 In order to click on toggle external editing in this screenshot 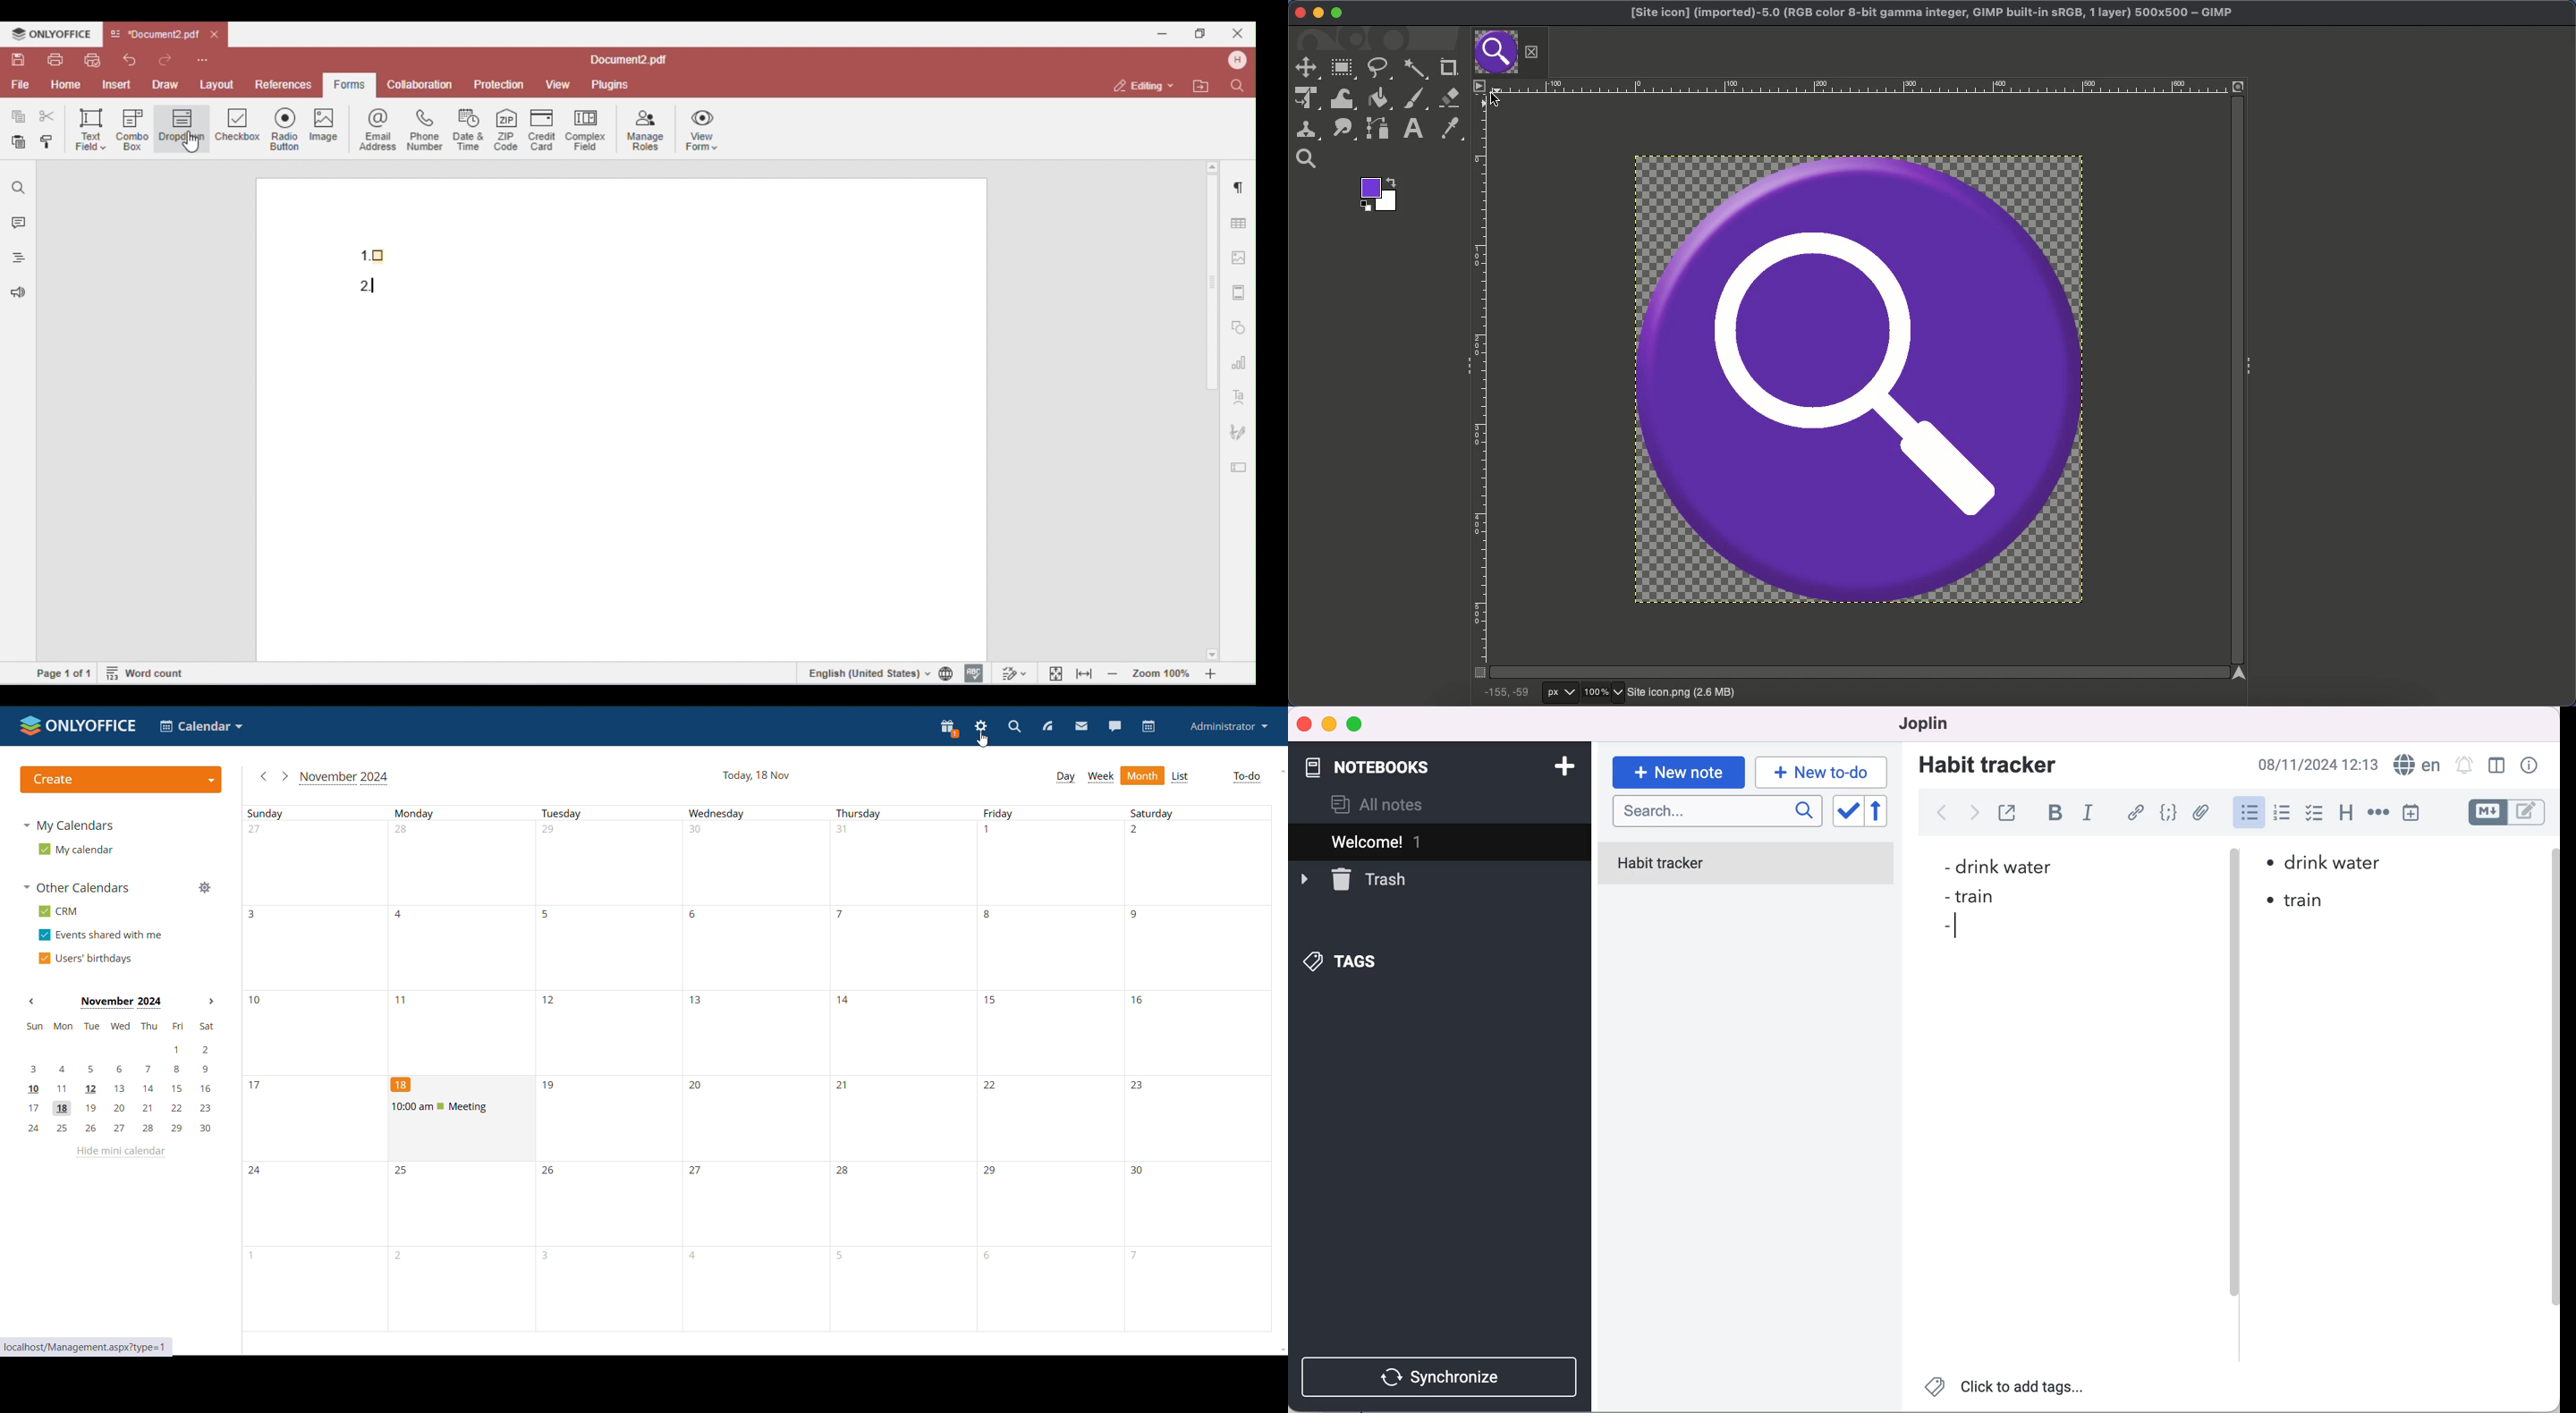, I will do `click(2011, 811)`.